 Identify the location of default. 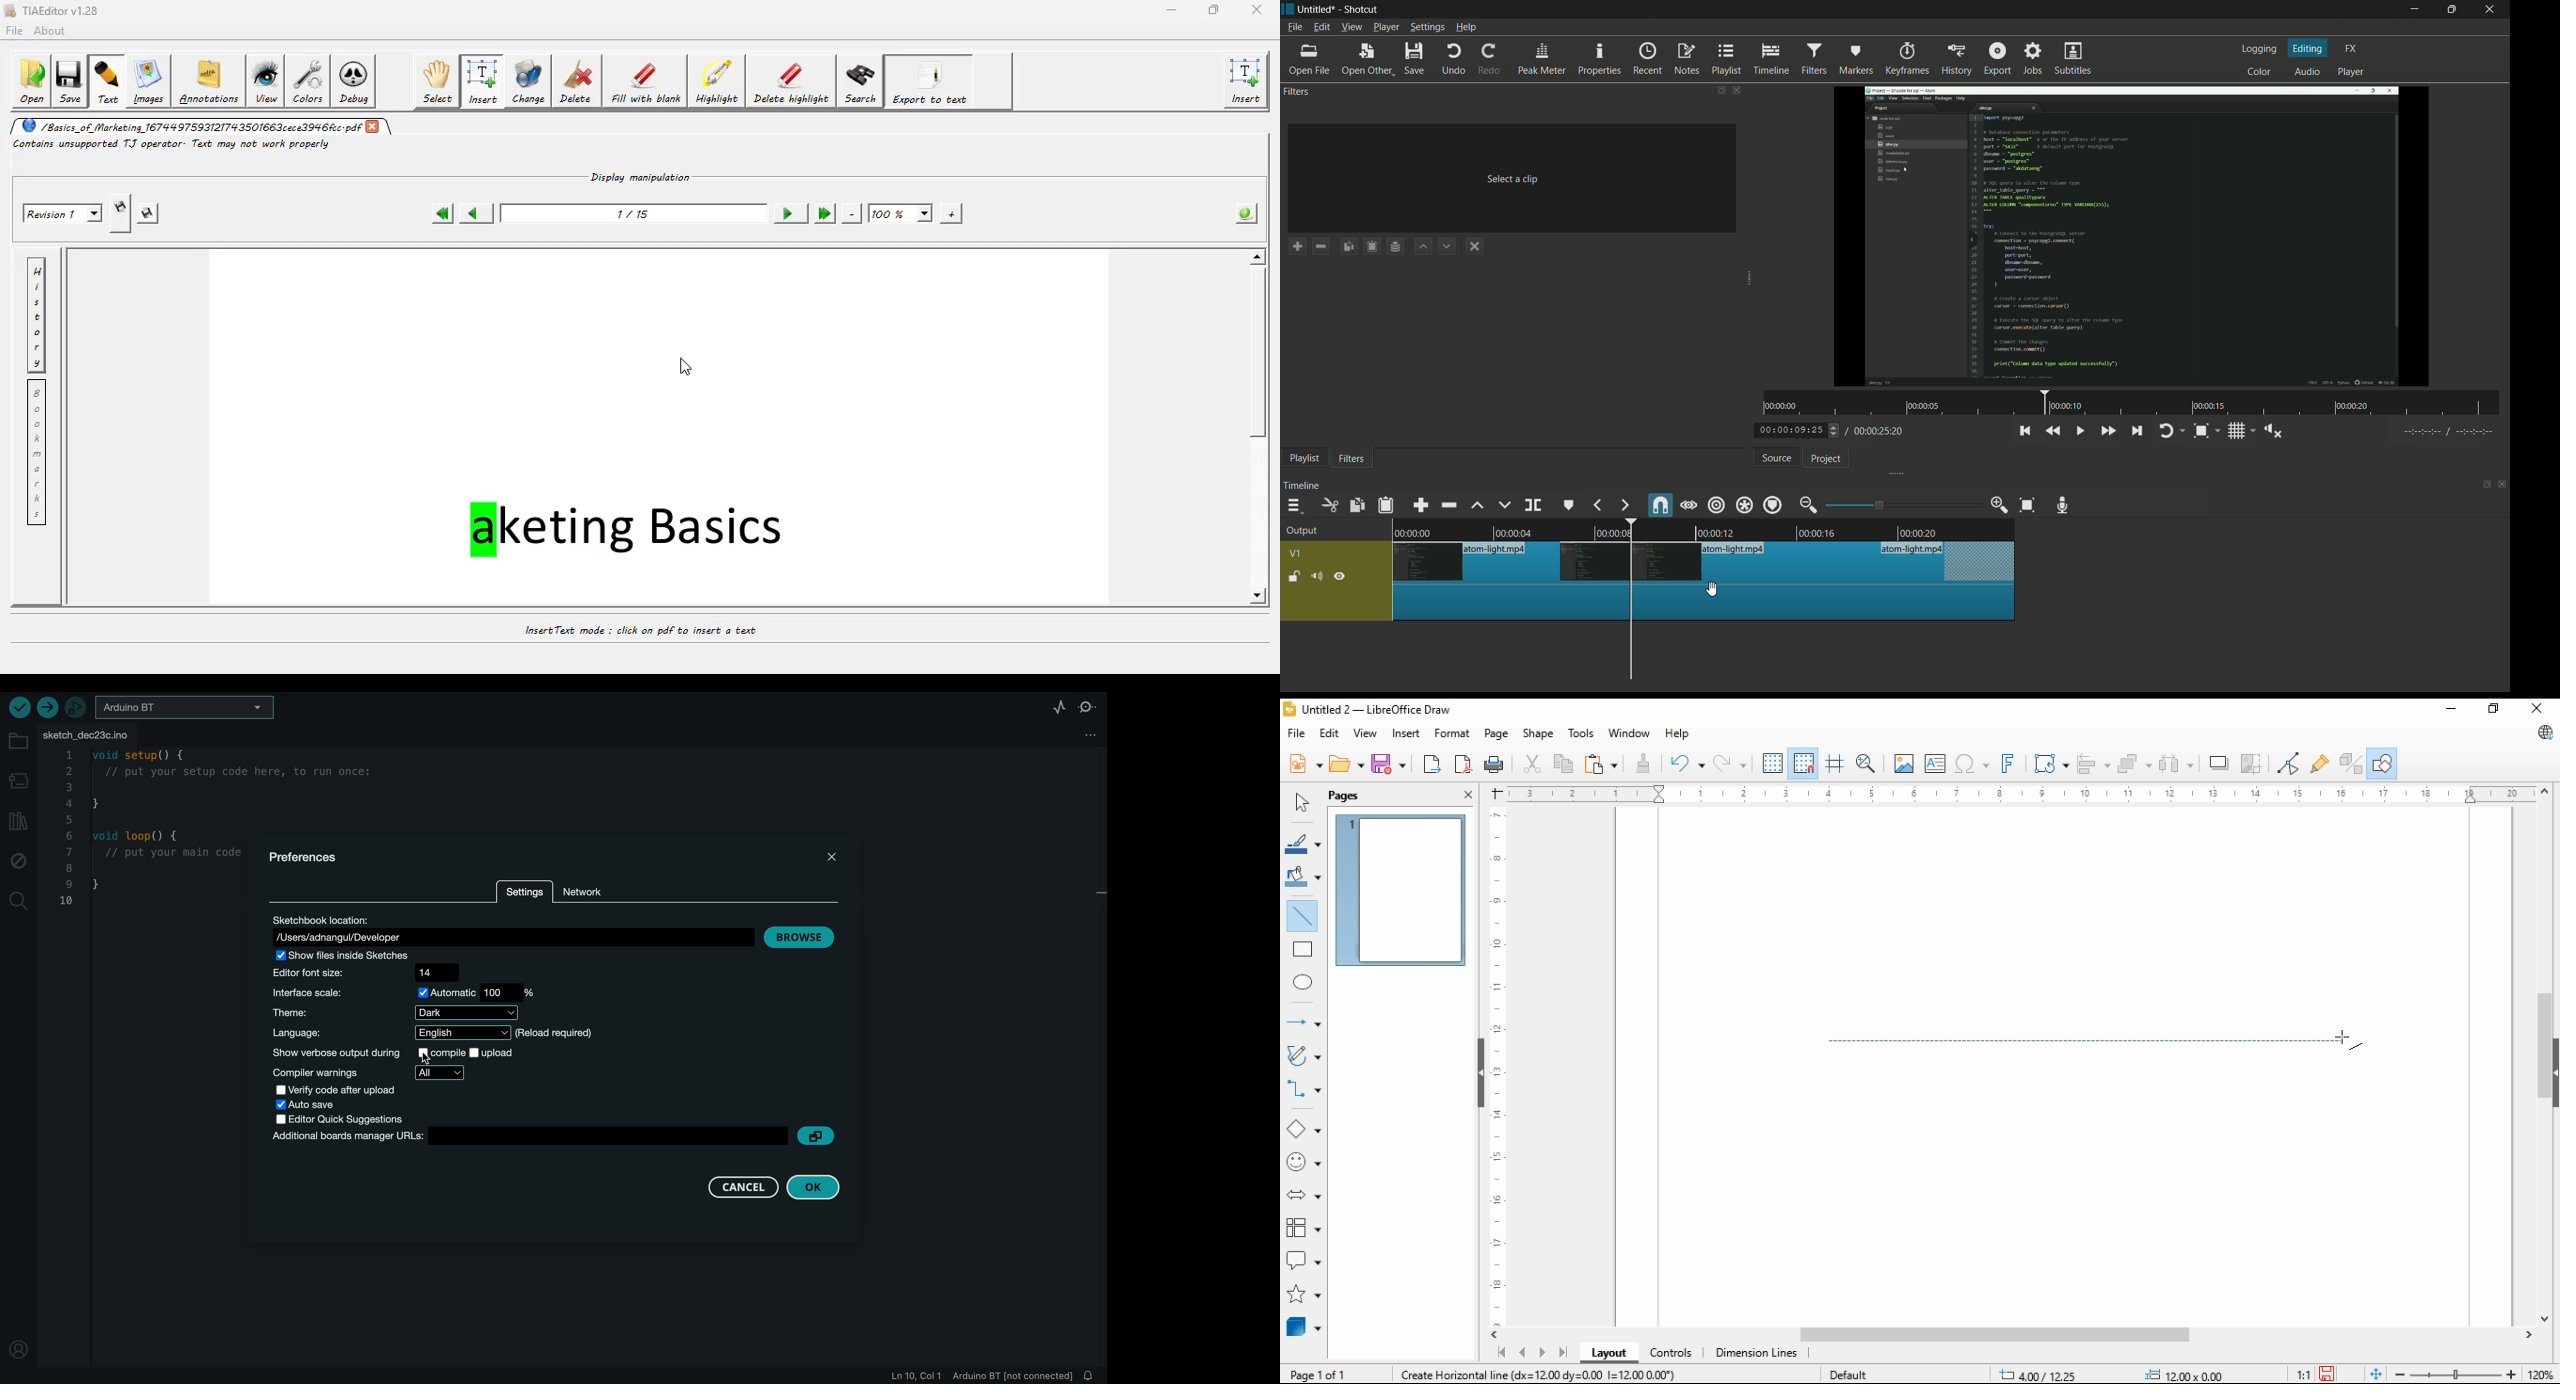
(1847, 1374).